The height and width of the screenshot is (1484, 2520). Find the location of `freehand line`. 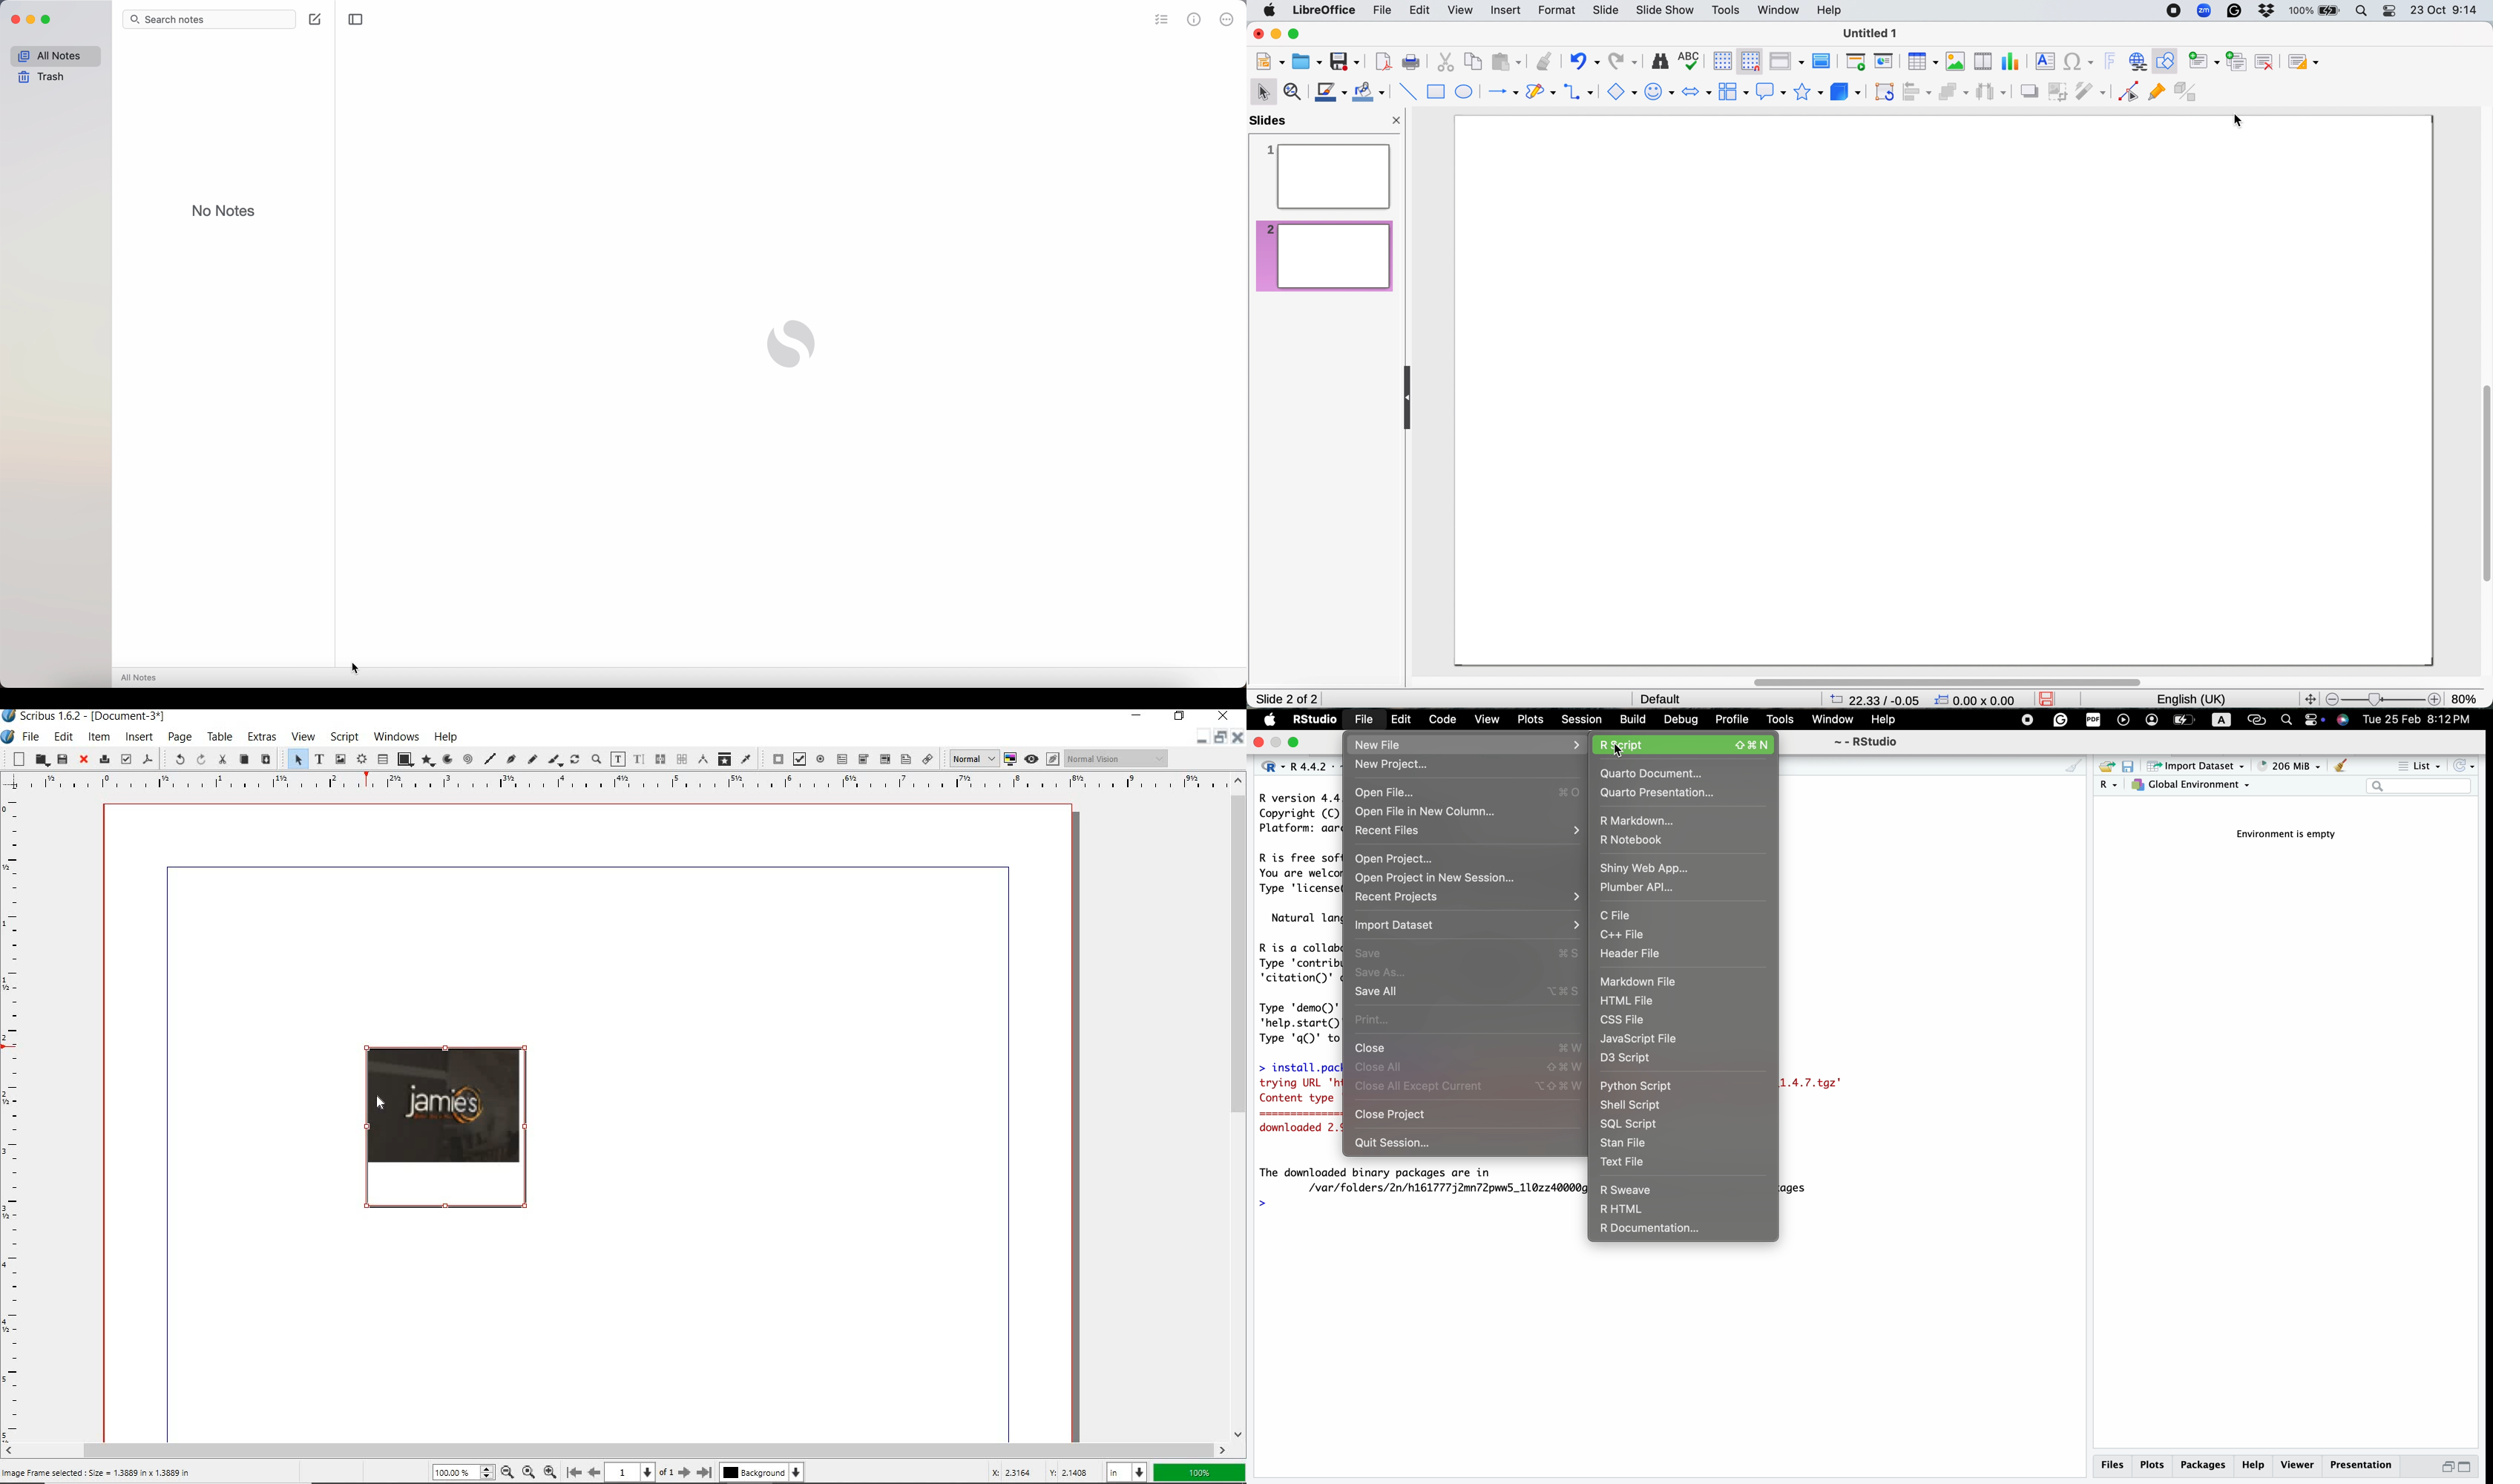

freehand line is located at coordinates (530, 758).